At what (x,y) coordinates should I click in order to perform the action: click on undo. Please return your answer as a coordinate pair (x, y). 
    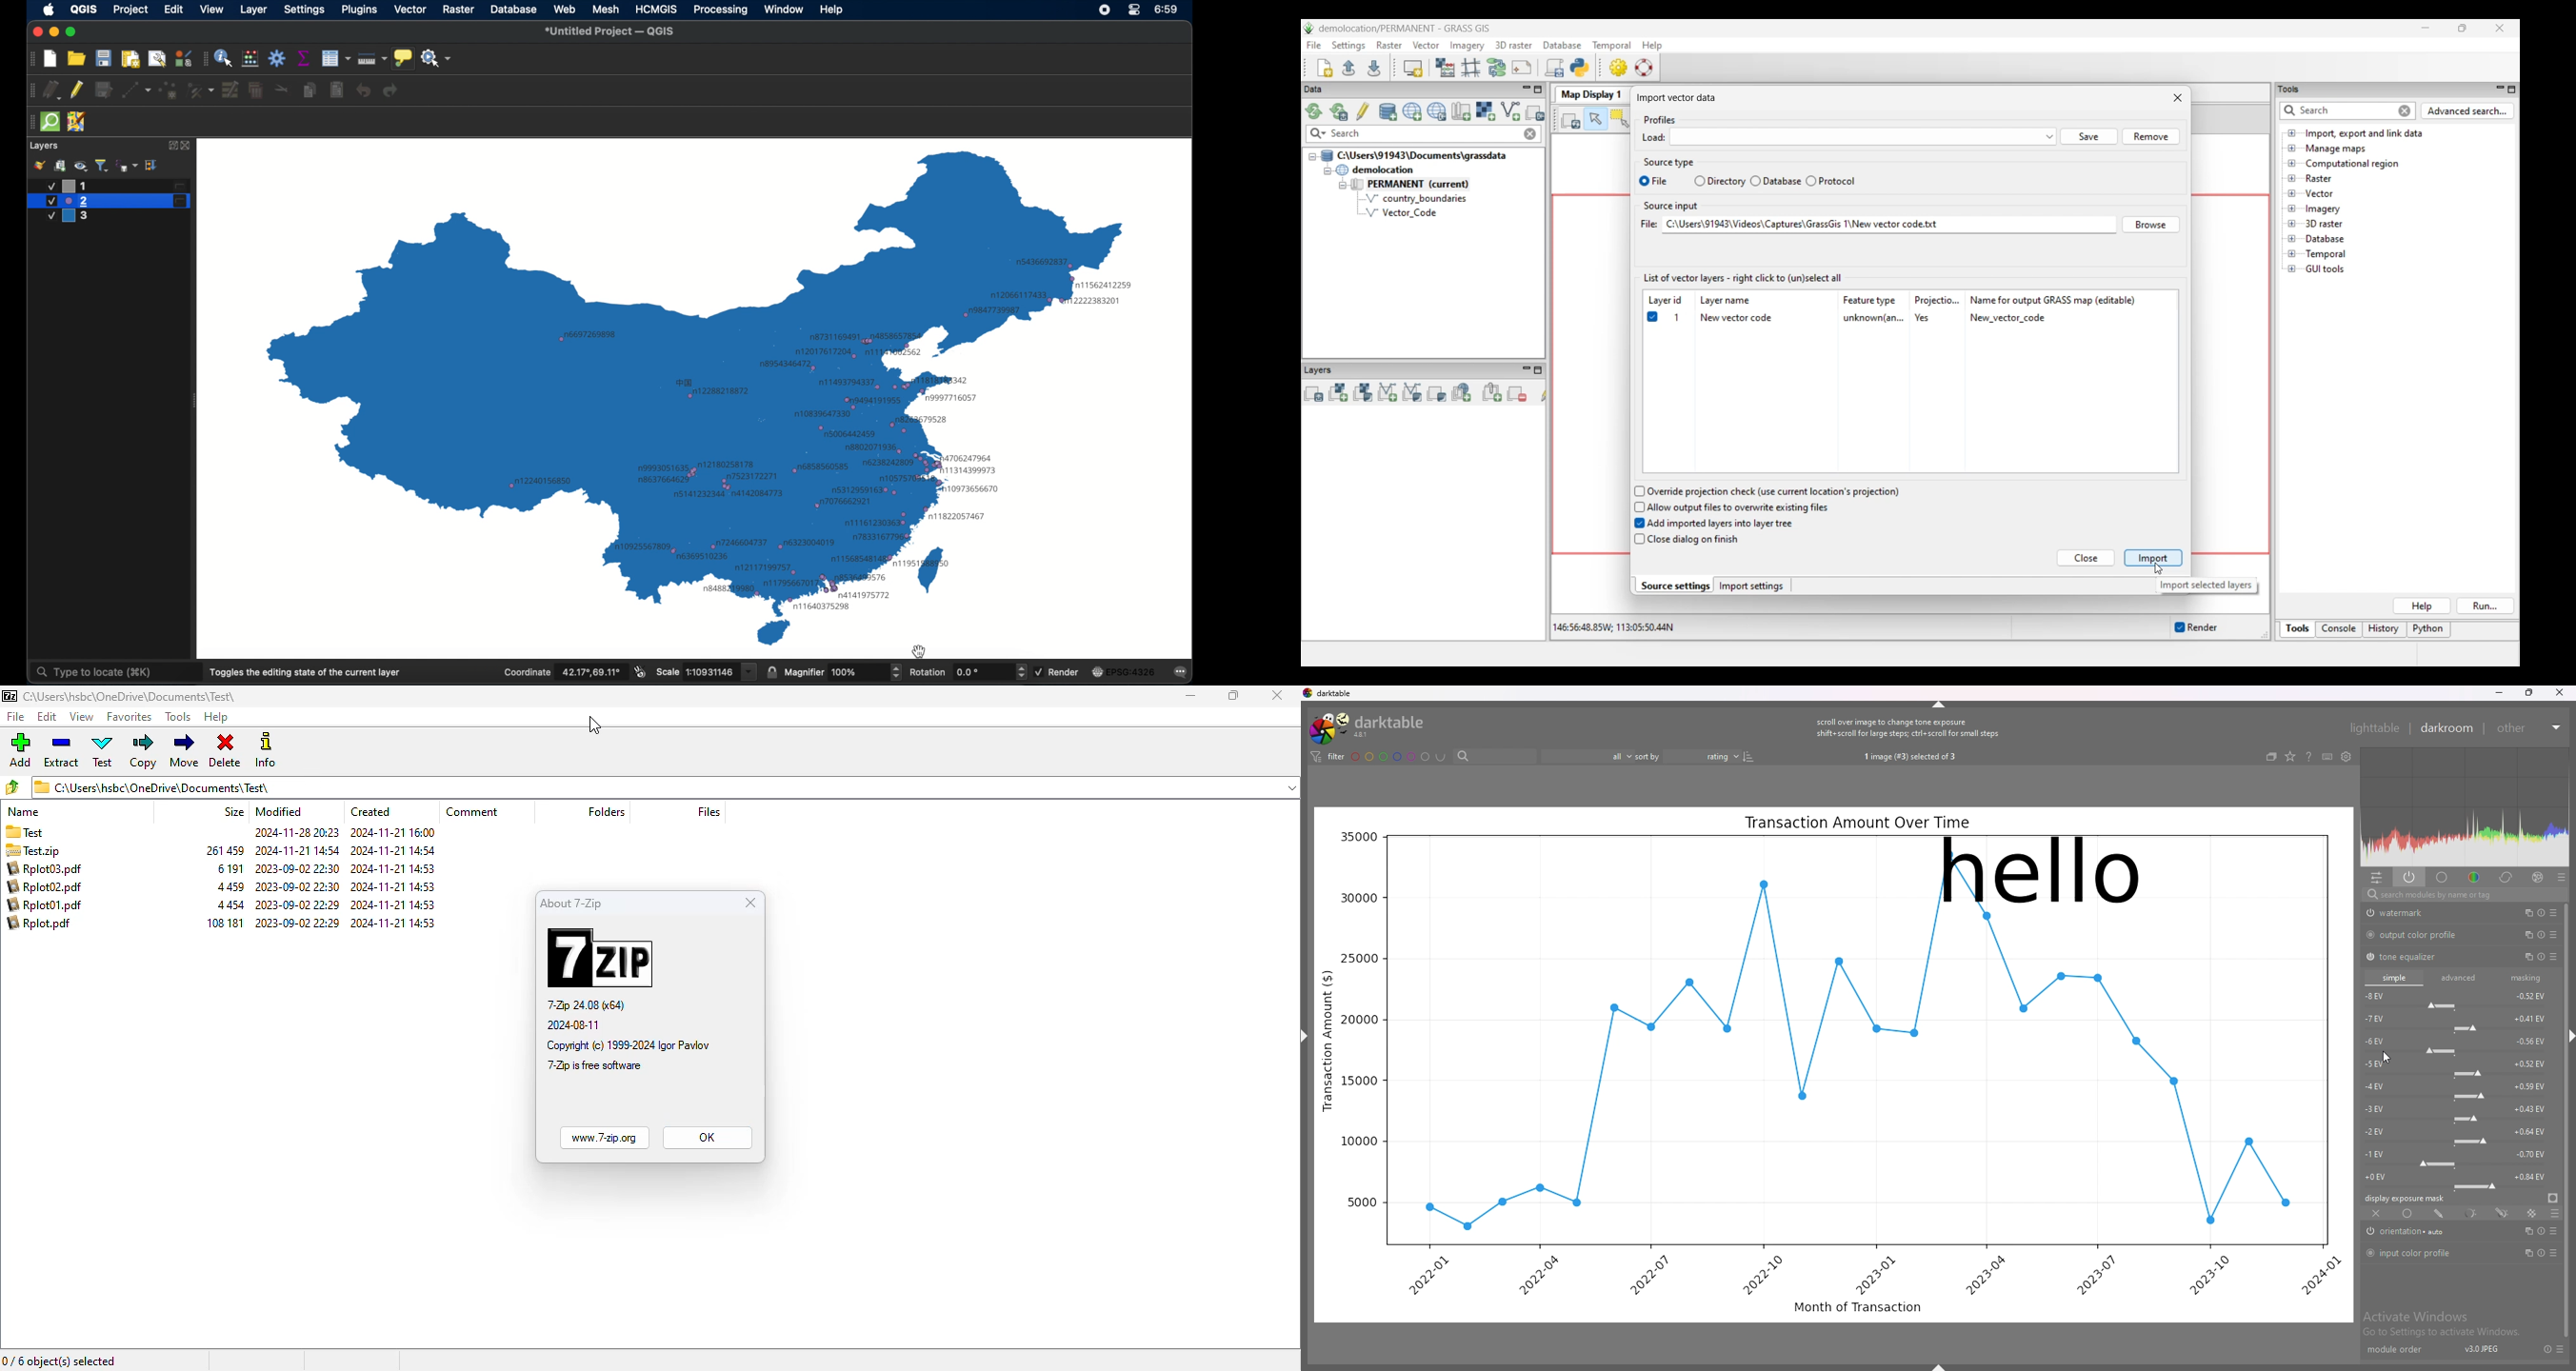
    Looking at the image, I should click on (363, 91).